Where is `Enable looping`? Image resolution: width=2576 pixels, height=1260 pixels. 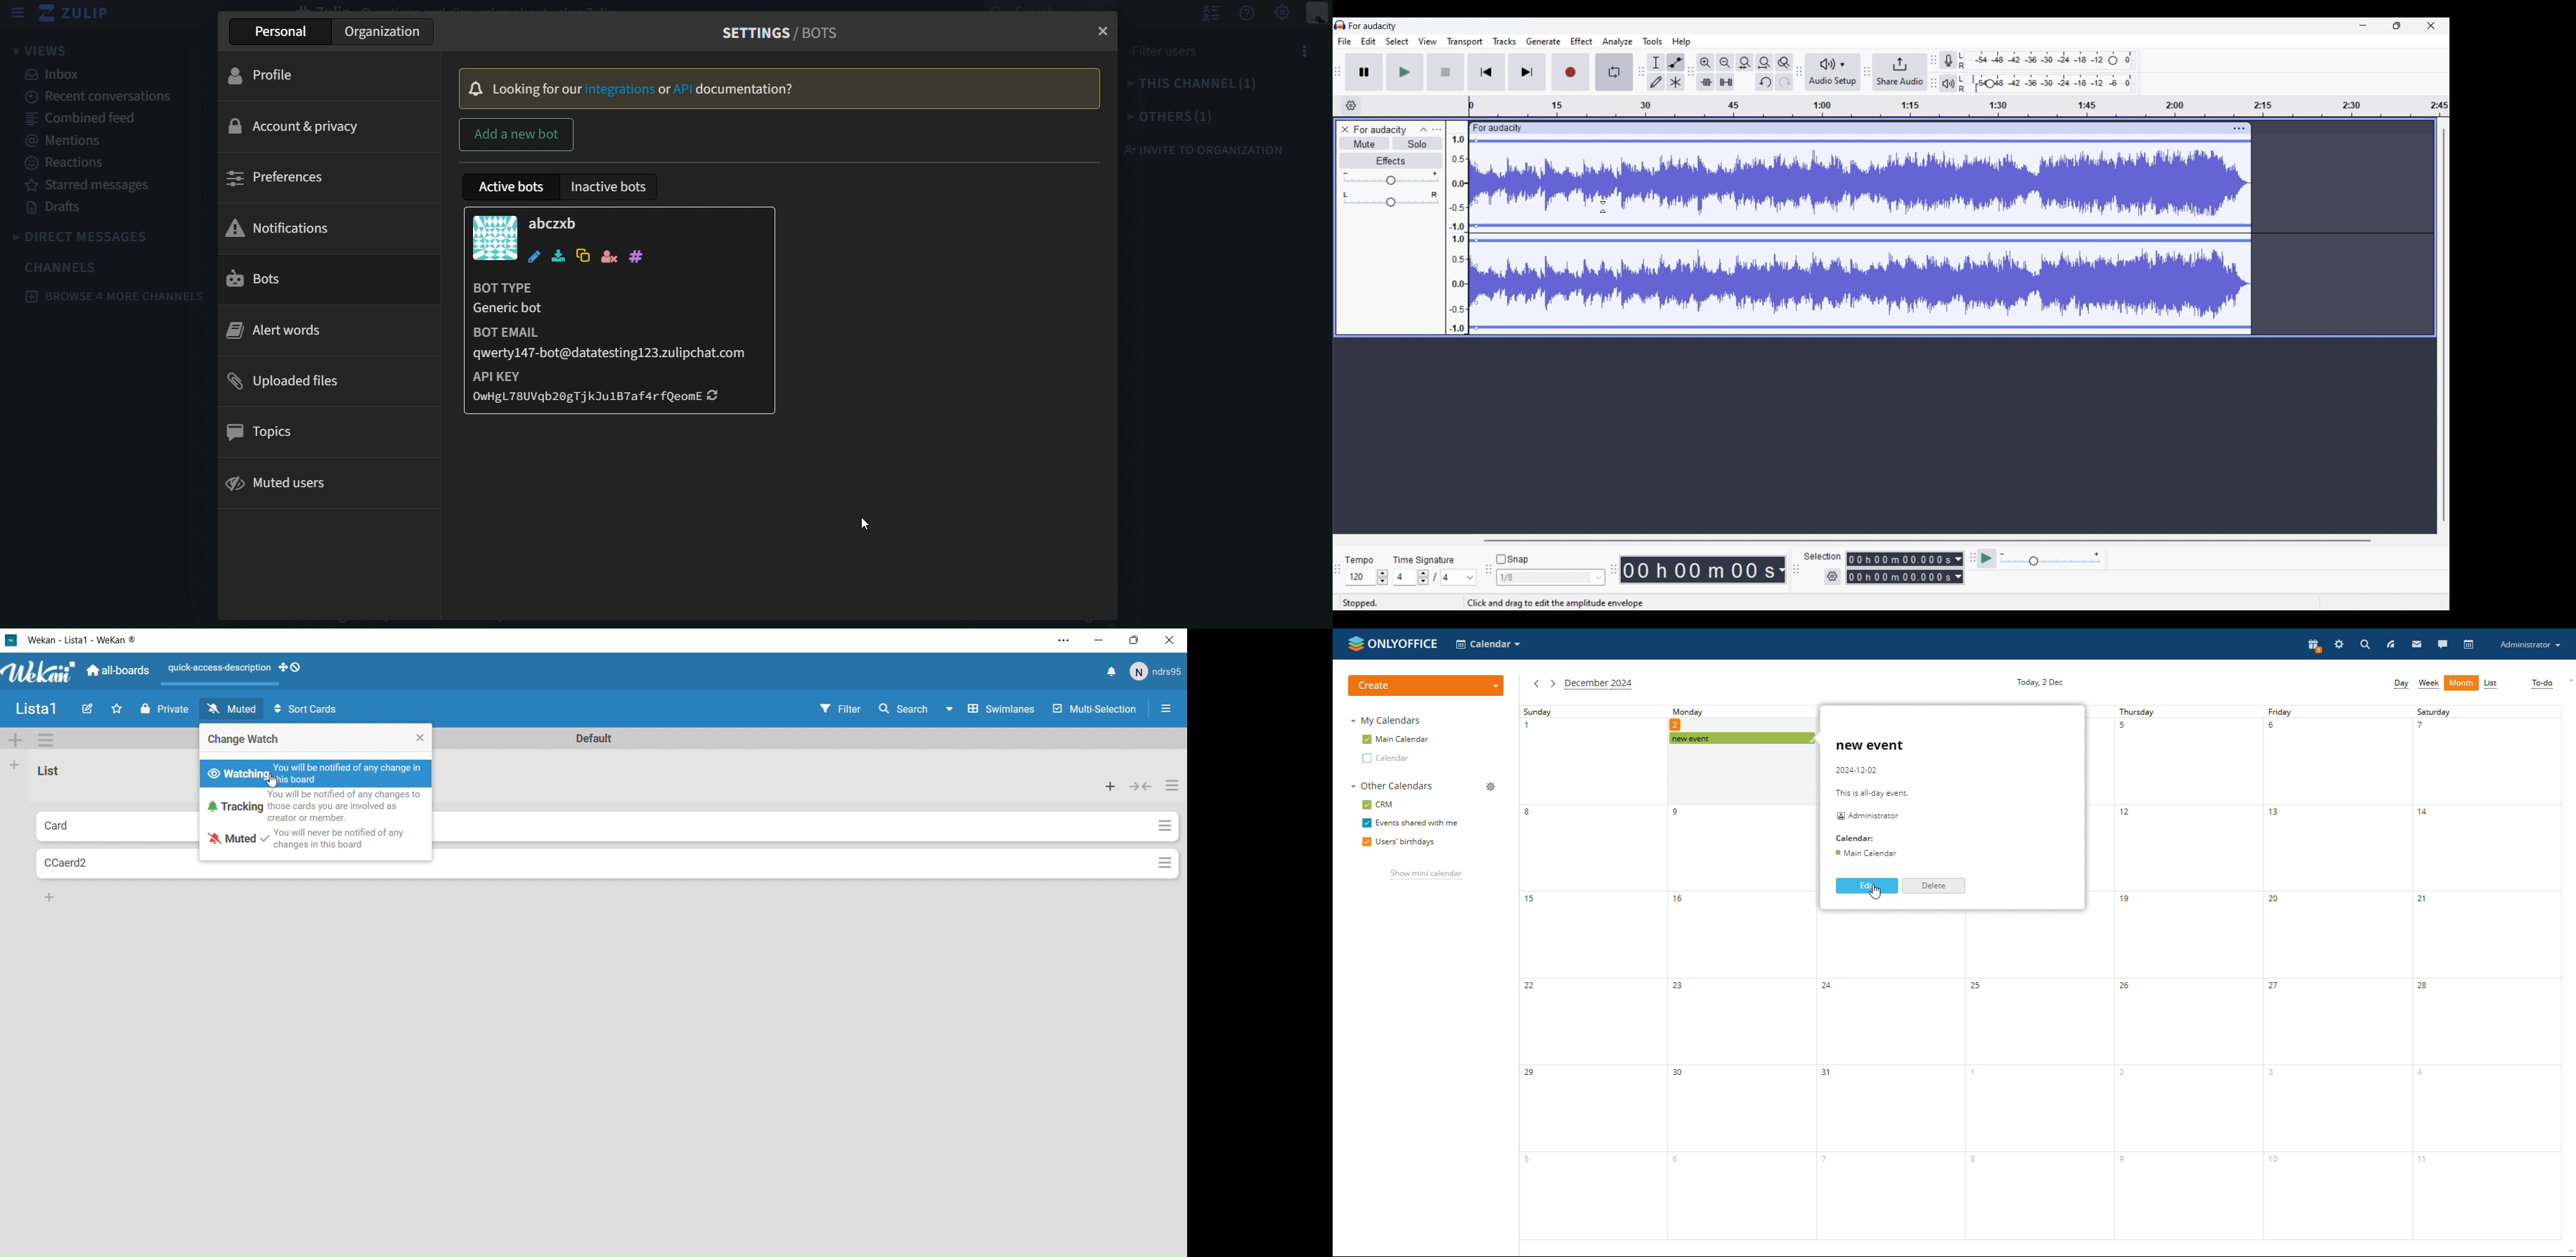 Enable looping is located at coordinates (1614, 72).